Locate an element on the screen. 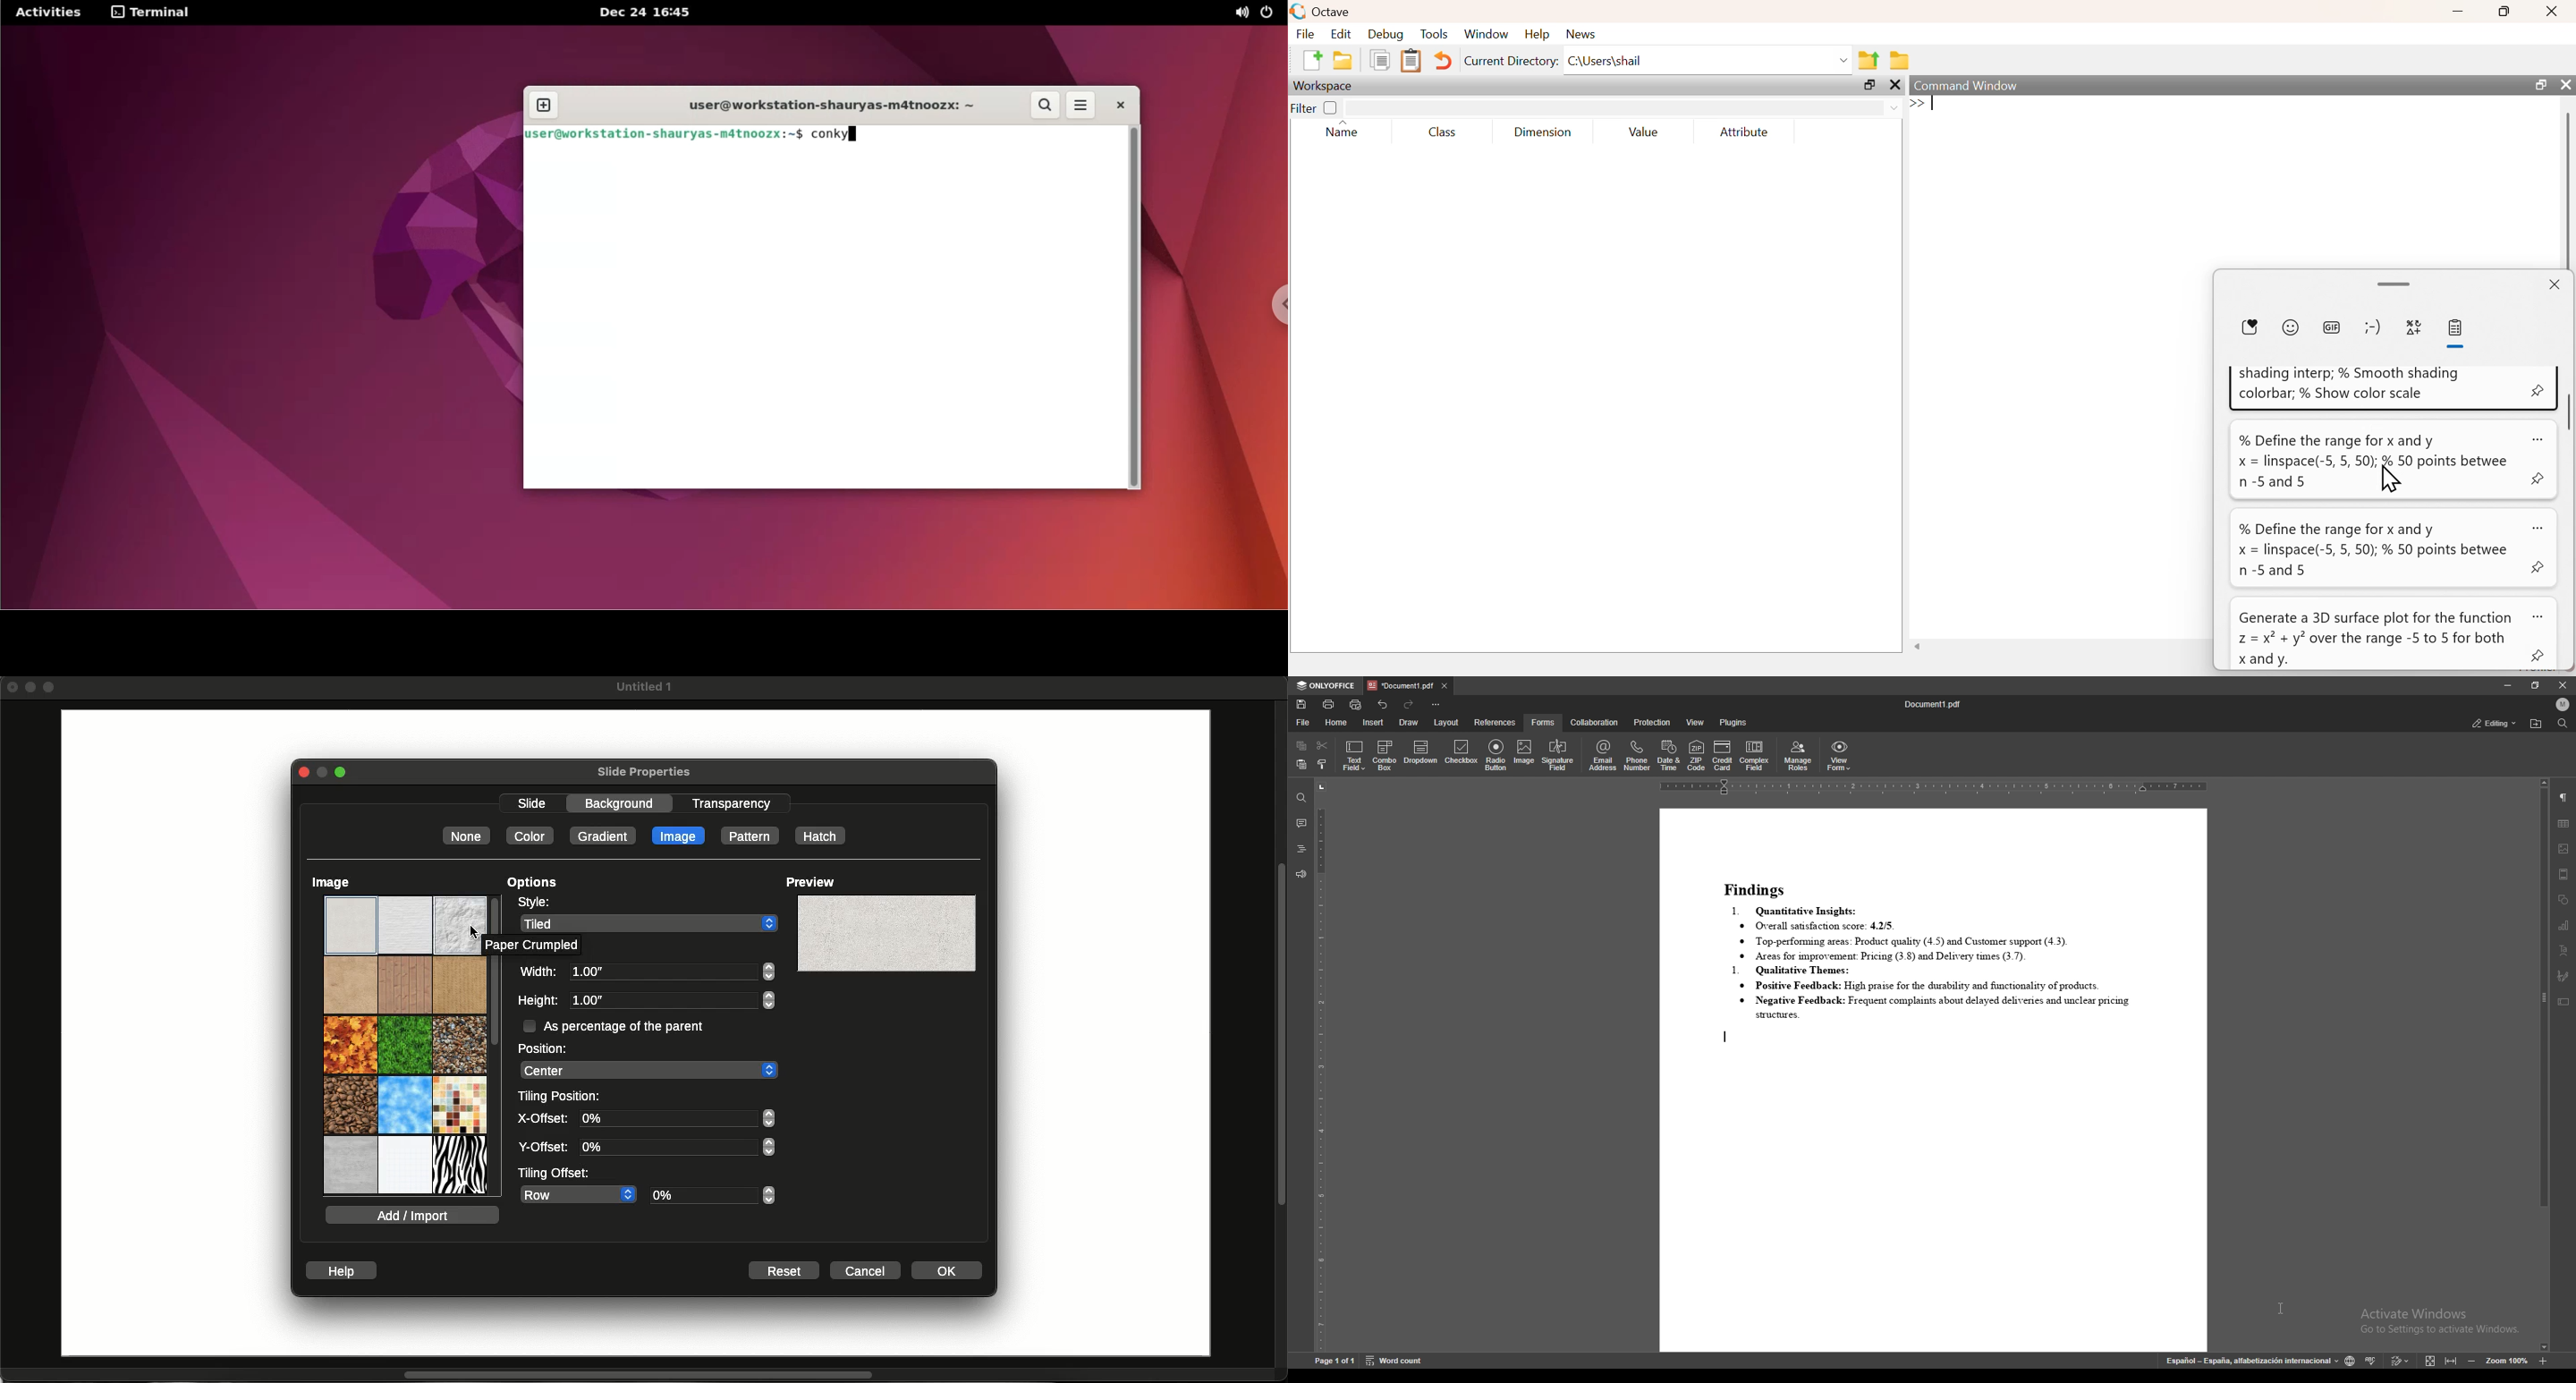  Hatch is located at coordinates (820, 836).